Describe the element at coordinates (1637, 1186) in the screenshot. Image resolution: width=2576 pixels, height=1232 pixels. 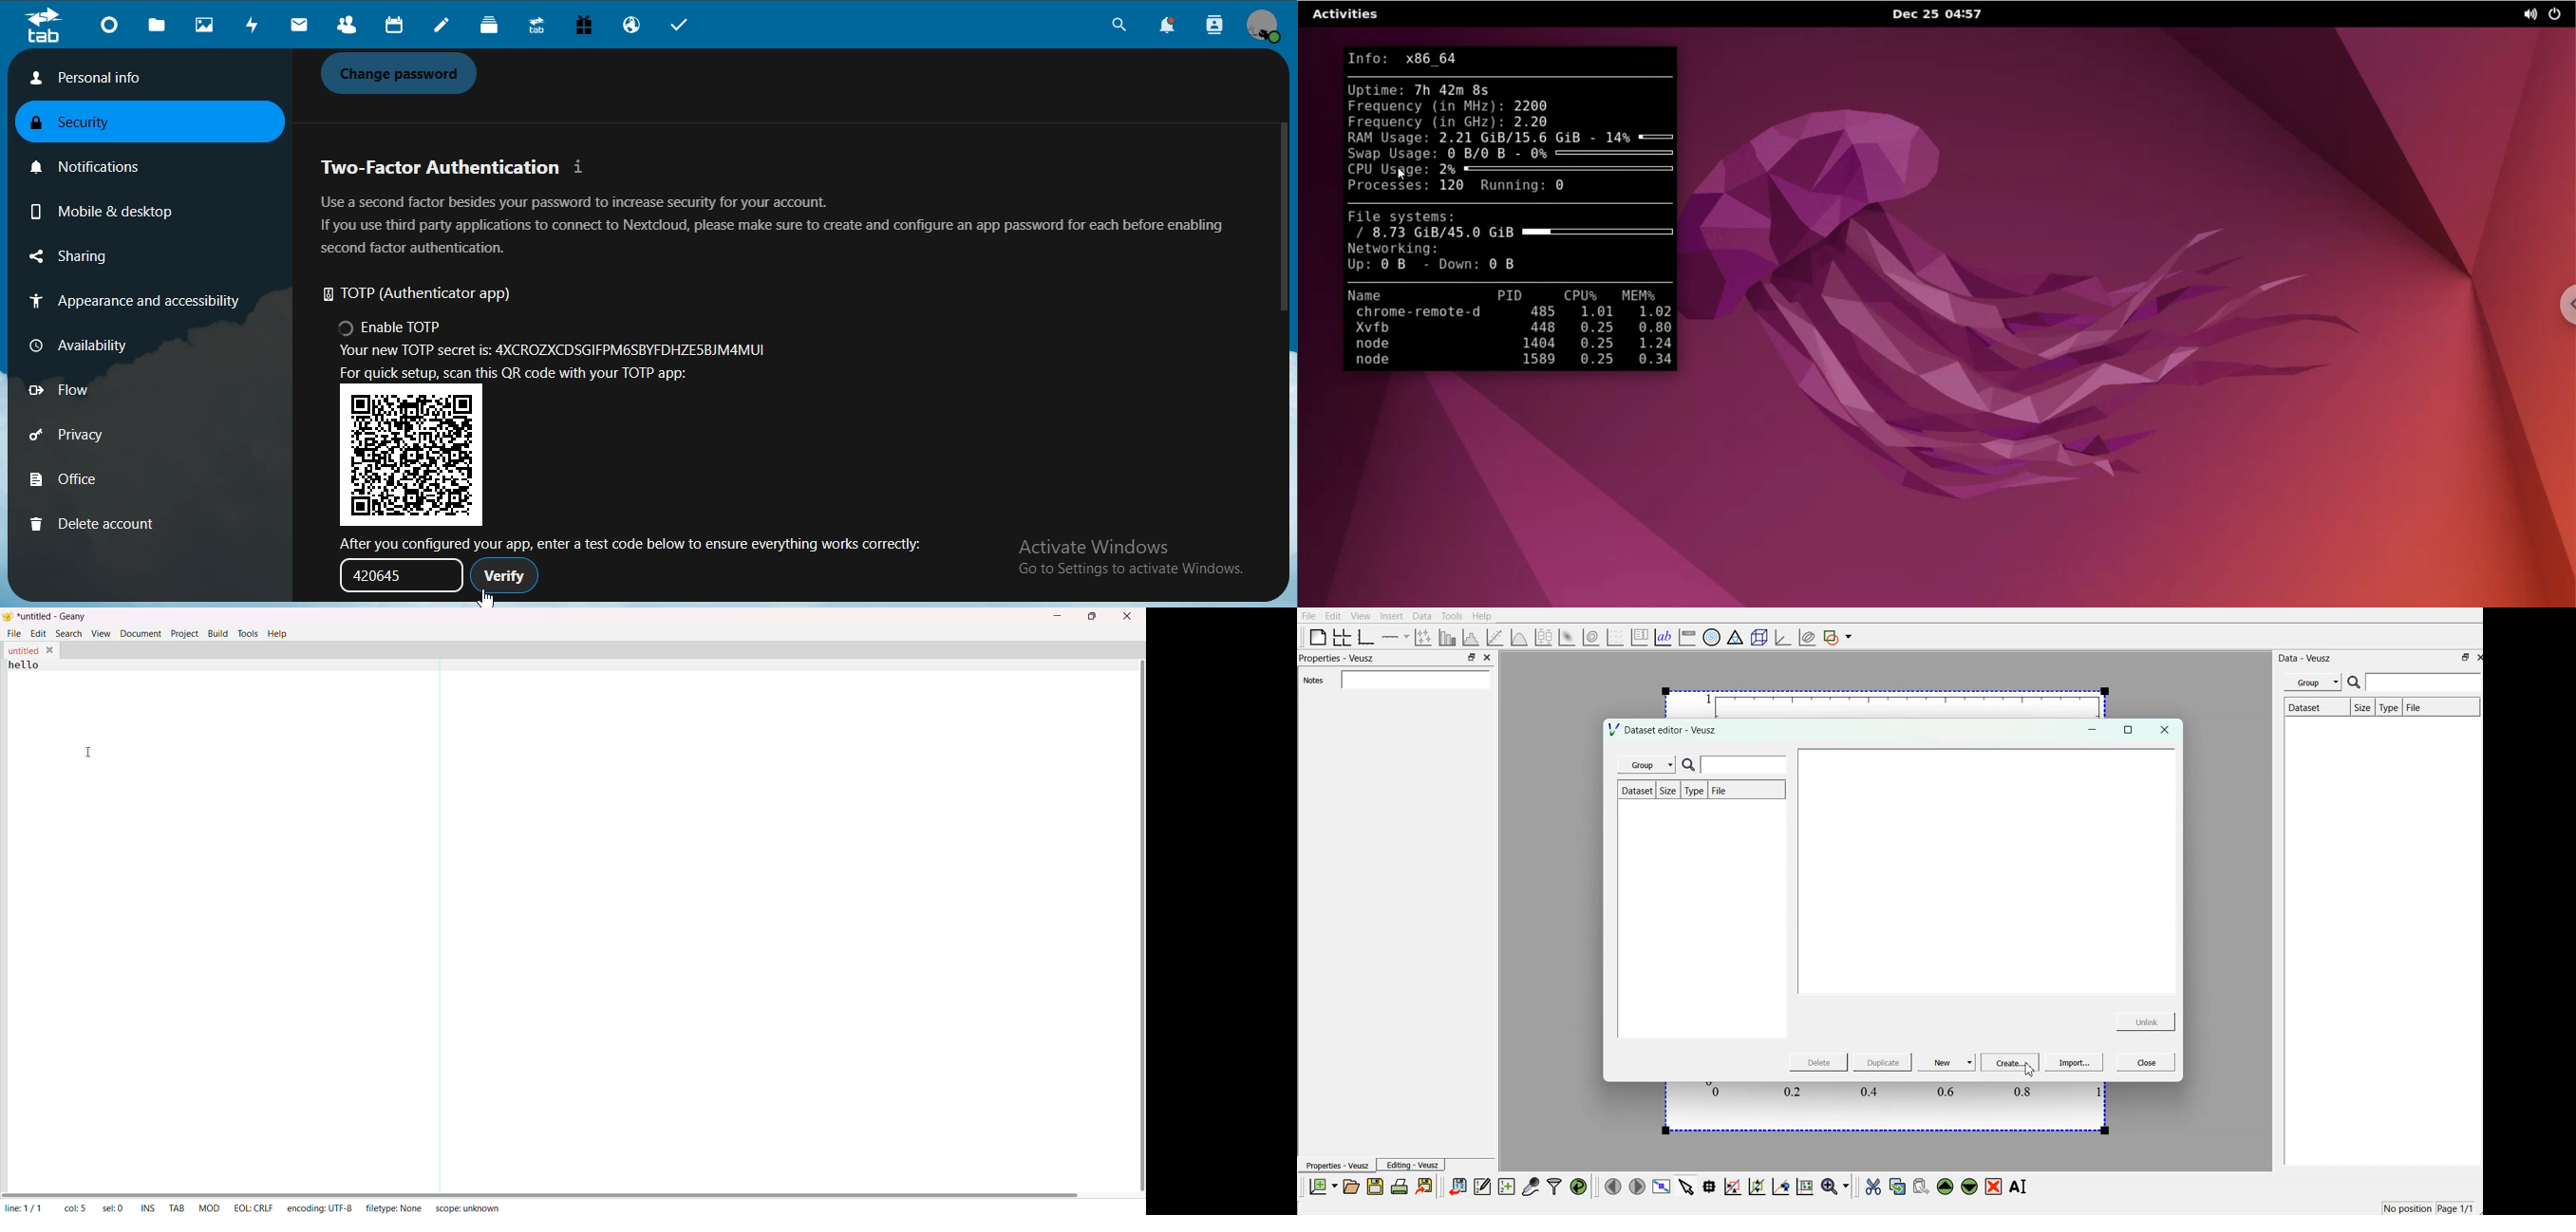
I see `move to next page` at that location.